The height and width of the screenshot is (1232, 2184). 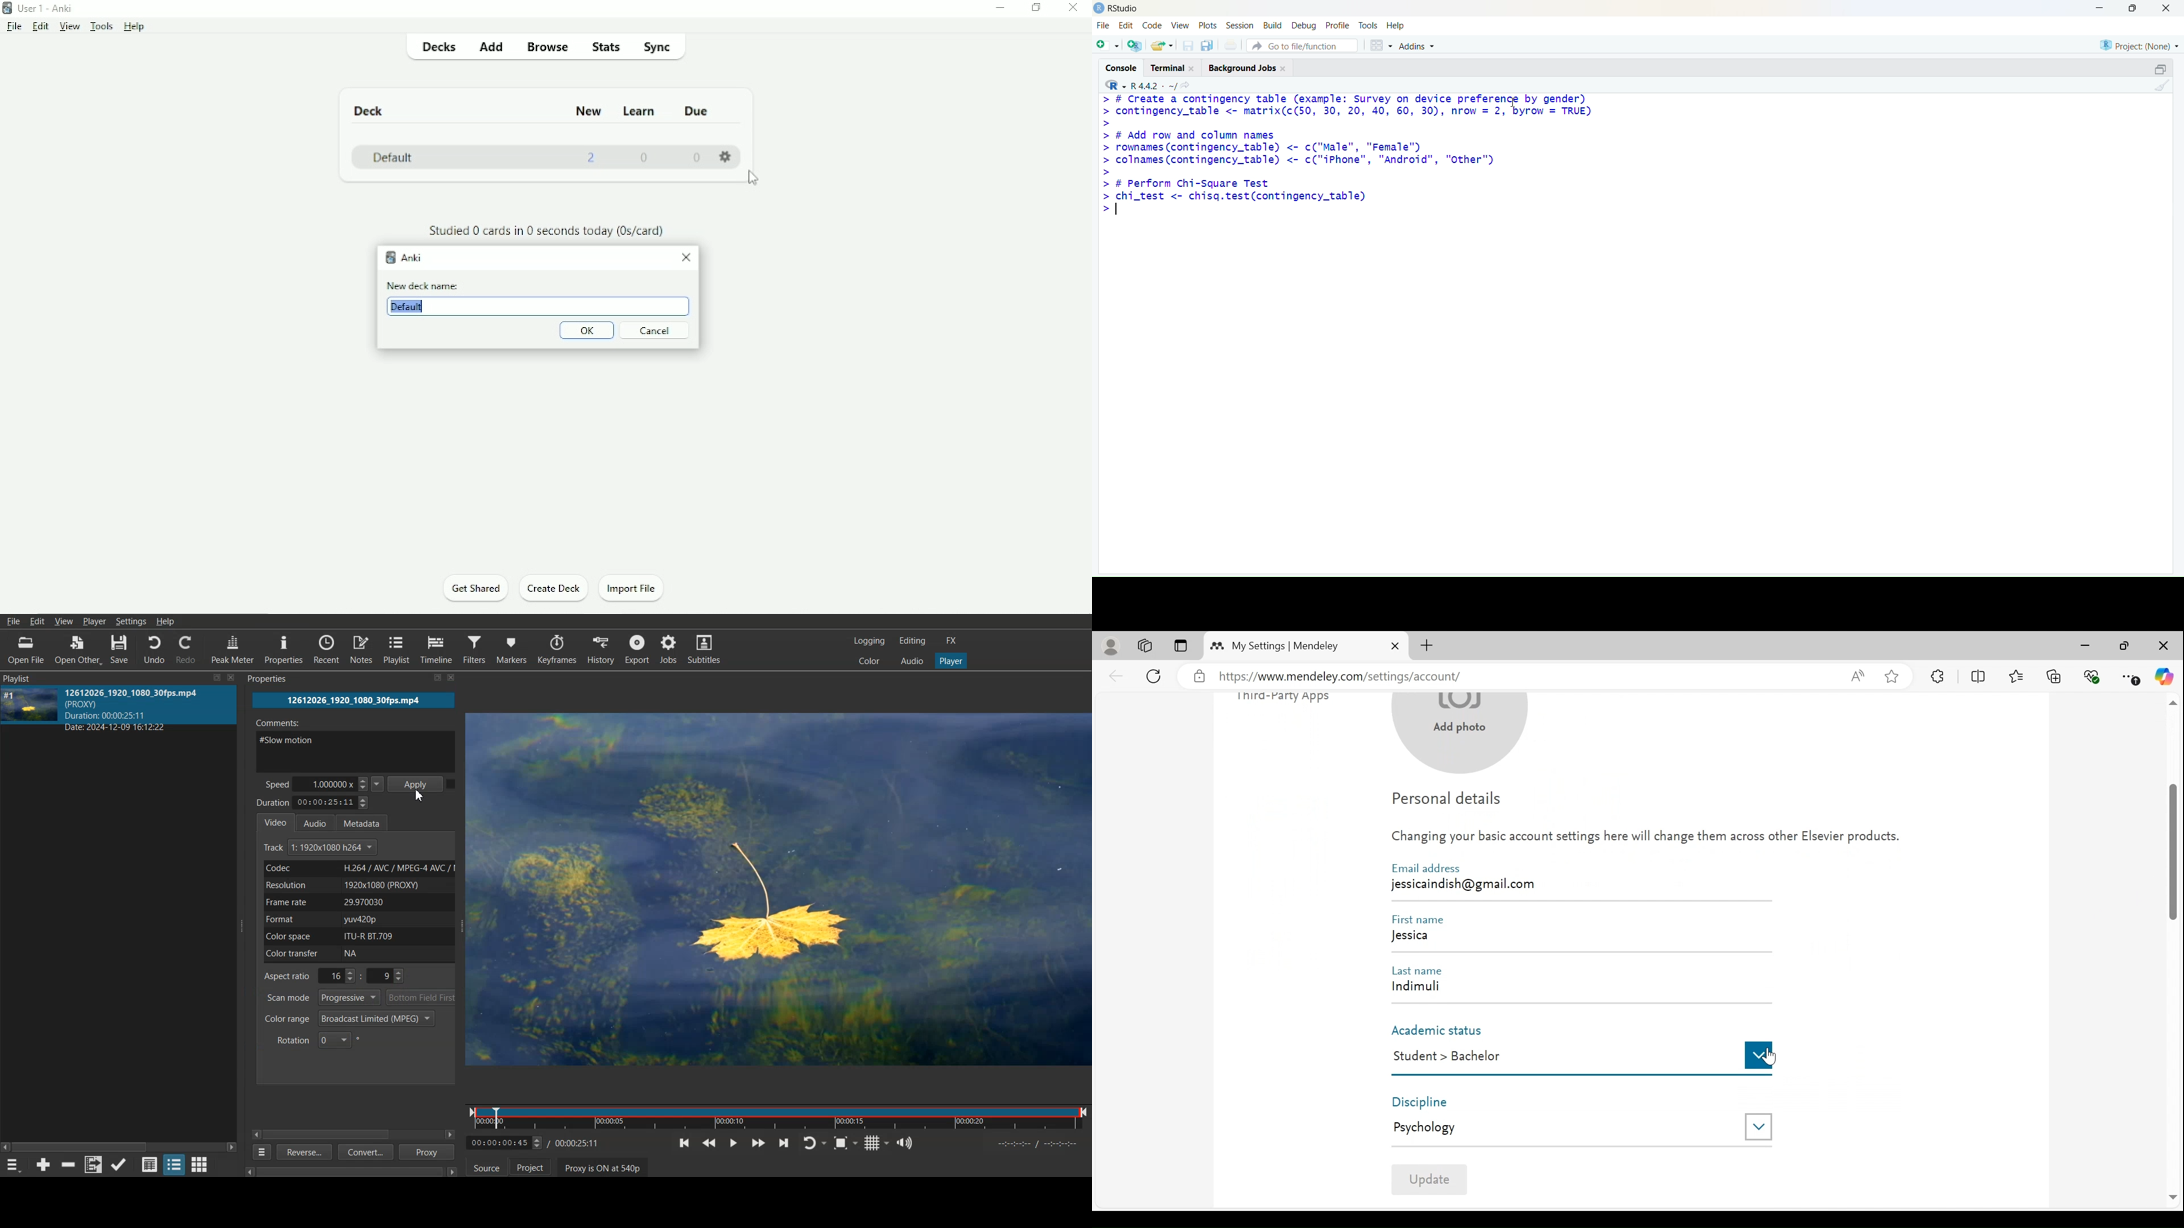 I want to click on Skip to the previous point, so click(x=685, y=1143).